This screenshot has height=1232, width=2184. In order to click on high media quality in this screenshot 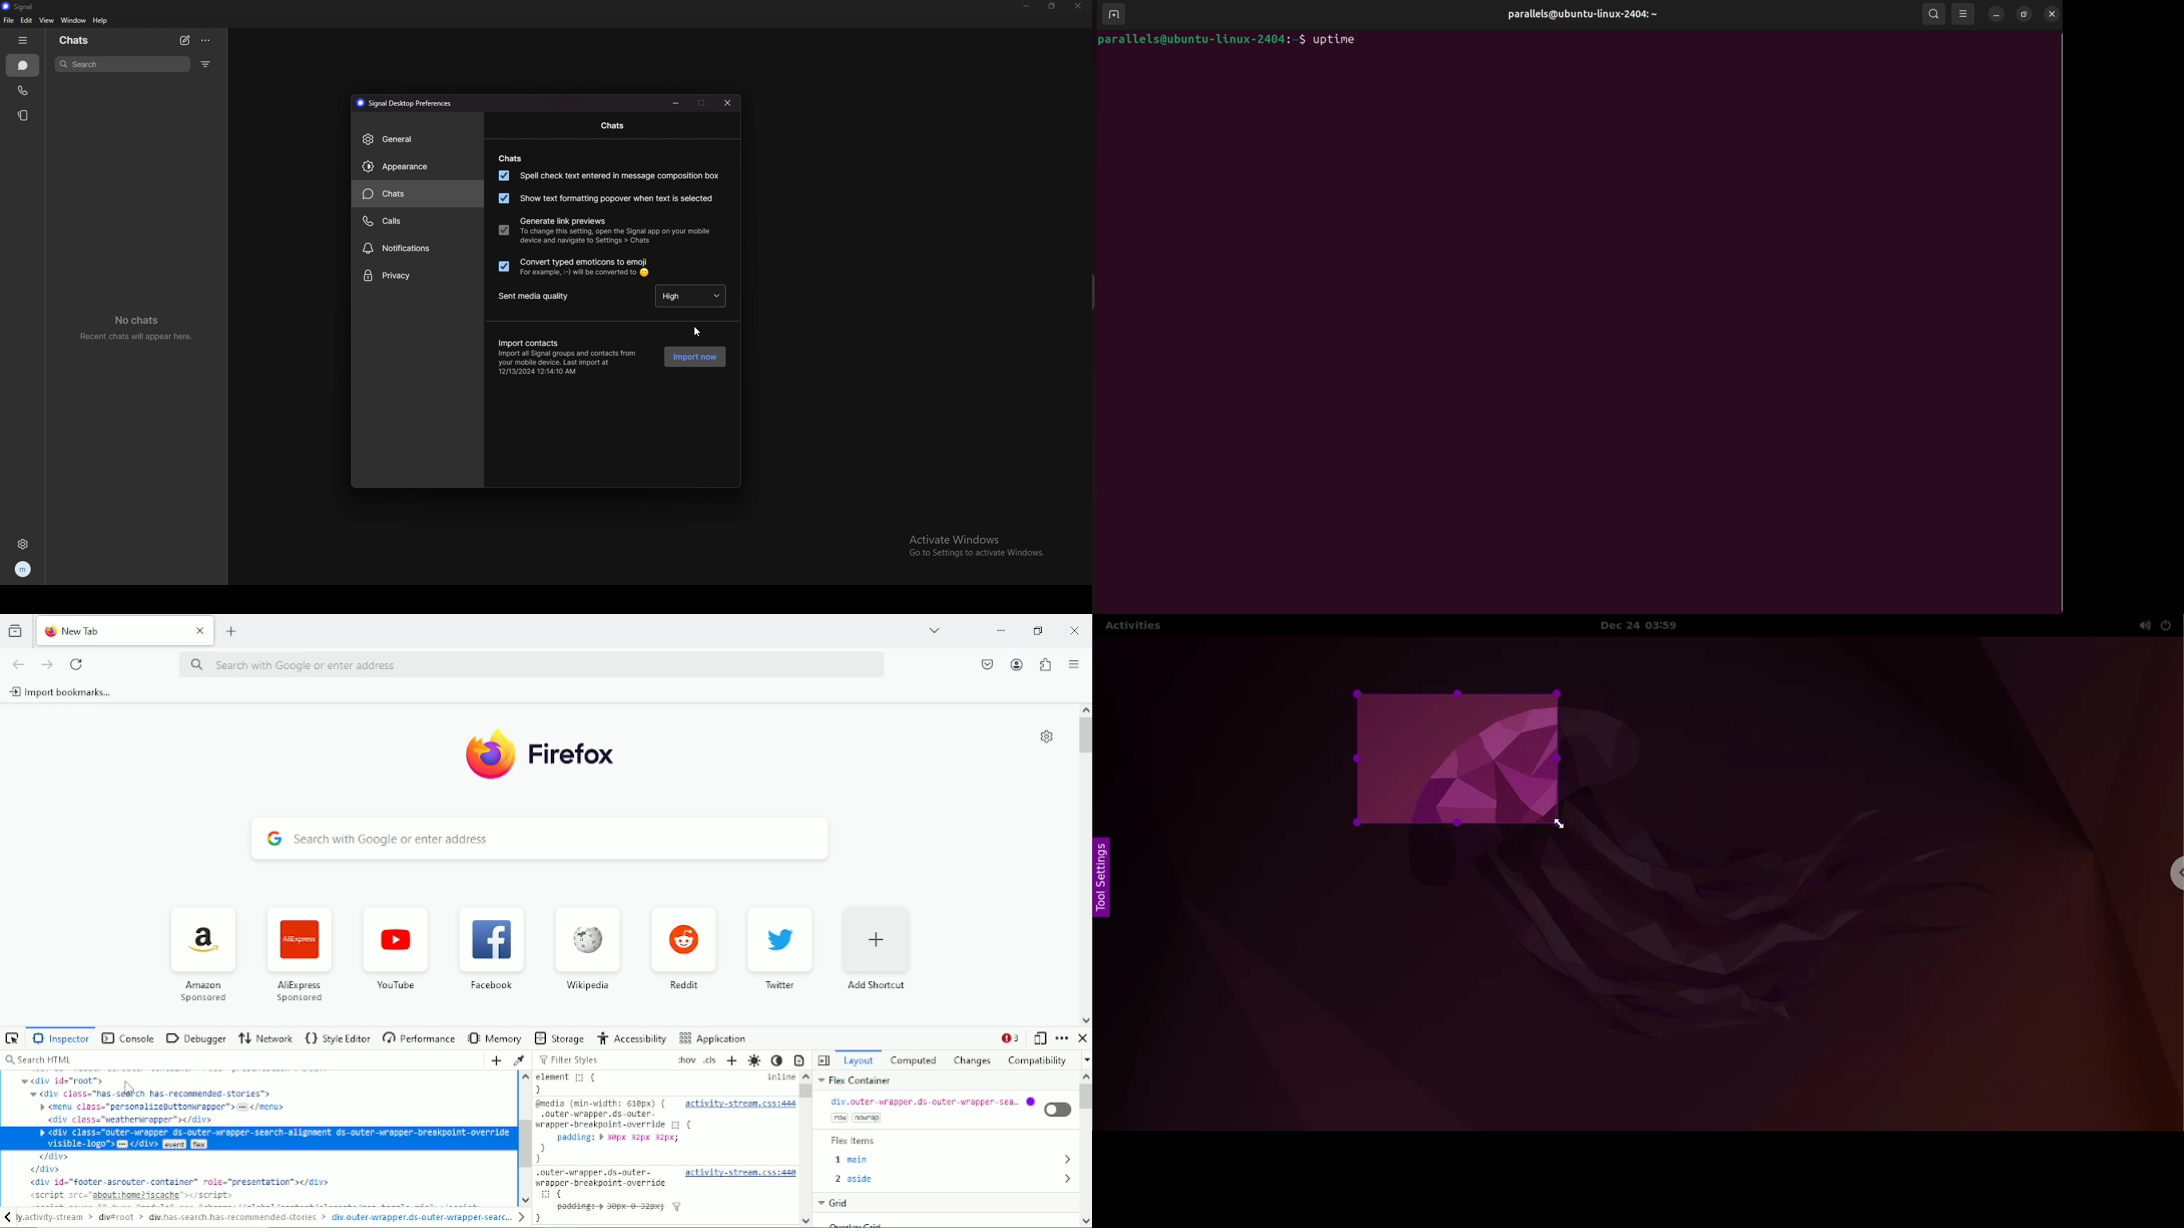, I will do `click(692, 295)`.